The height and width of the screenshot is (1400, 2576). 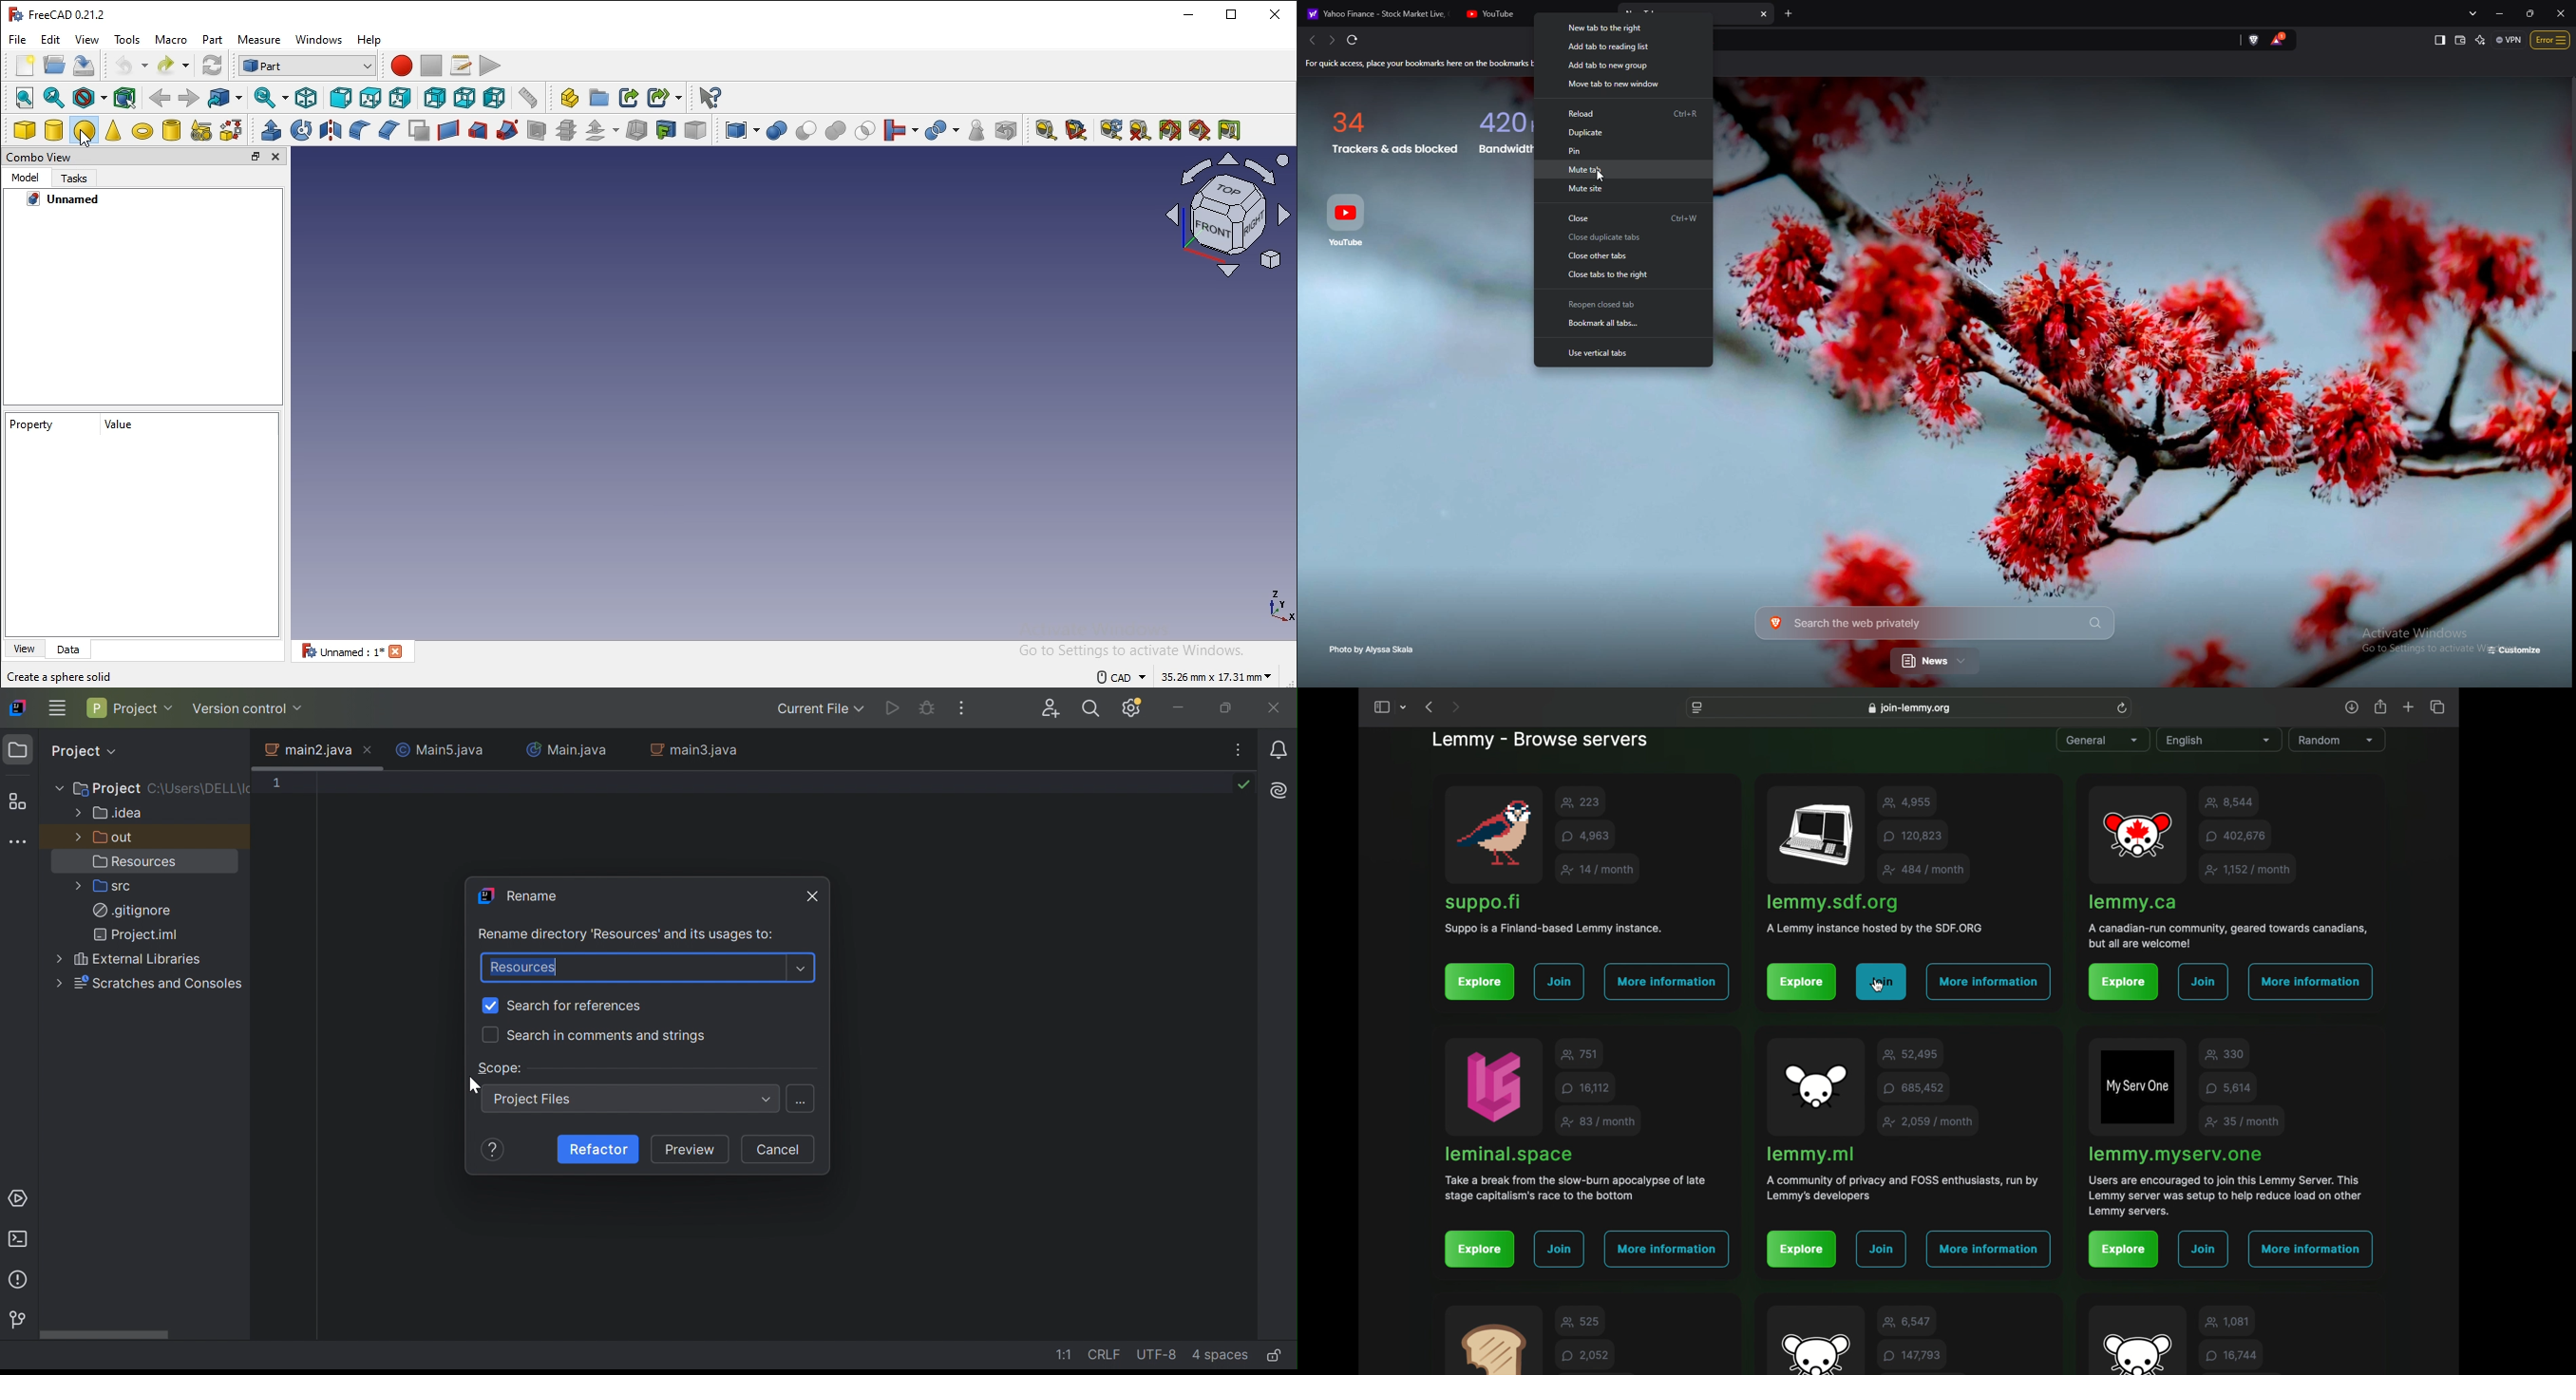 What do you see at coordinates (2230, 803) in the screenshot?
I see `participants` at bounding box center [2230, 803].